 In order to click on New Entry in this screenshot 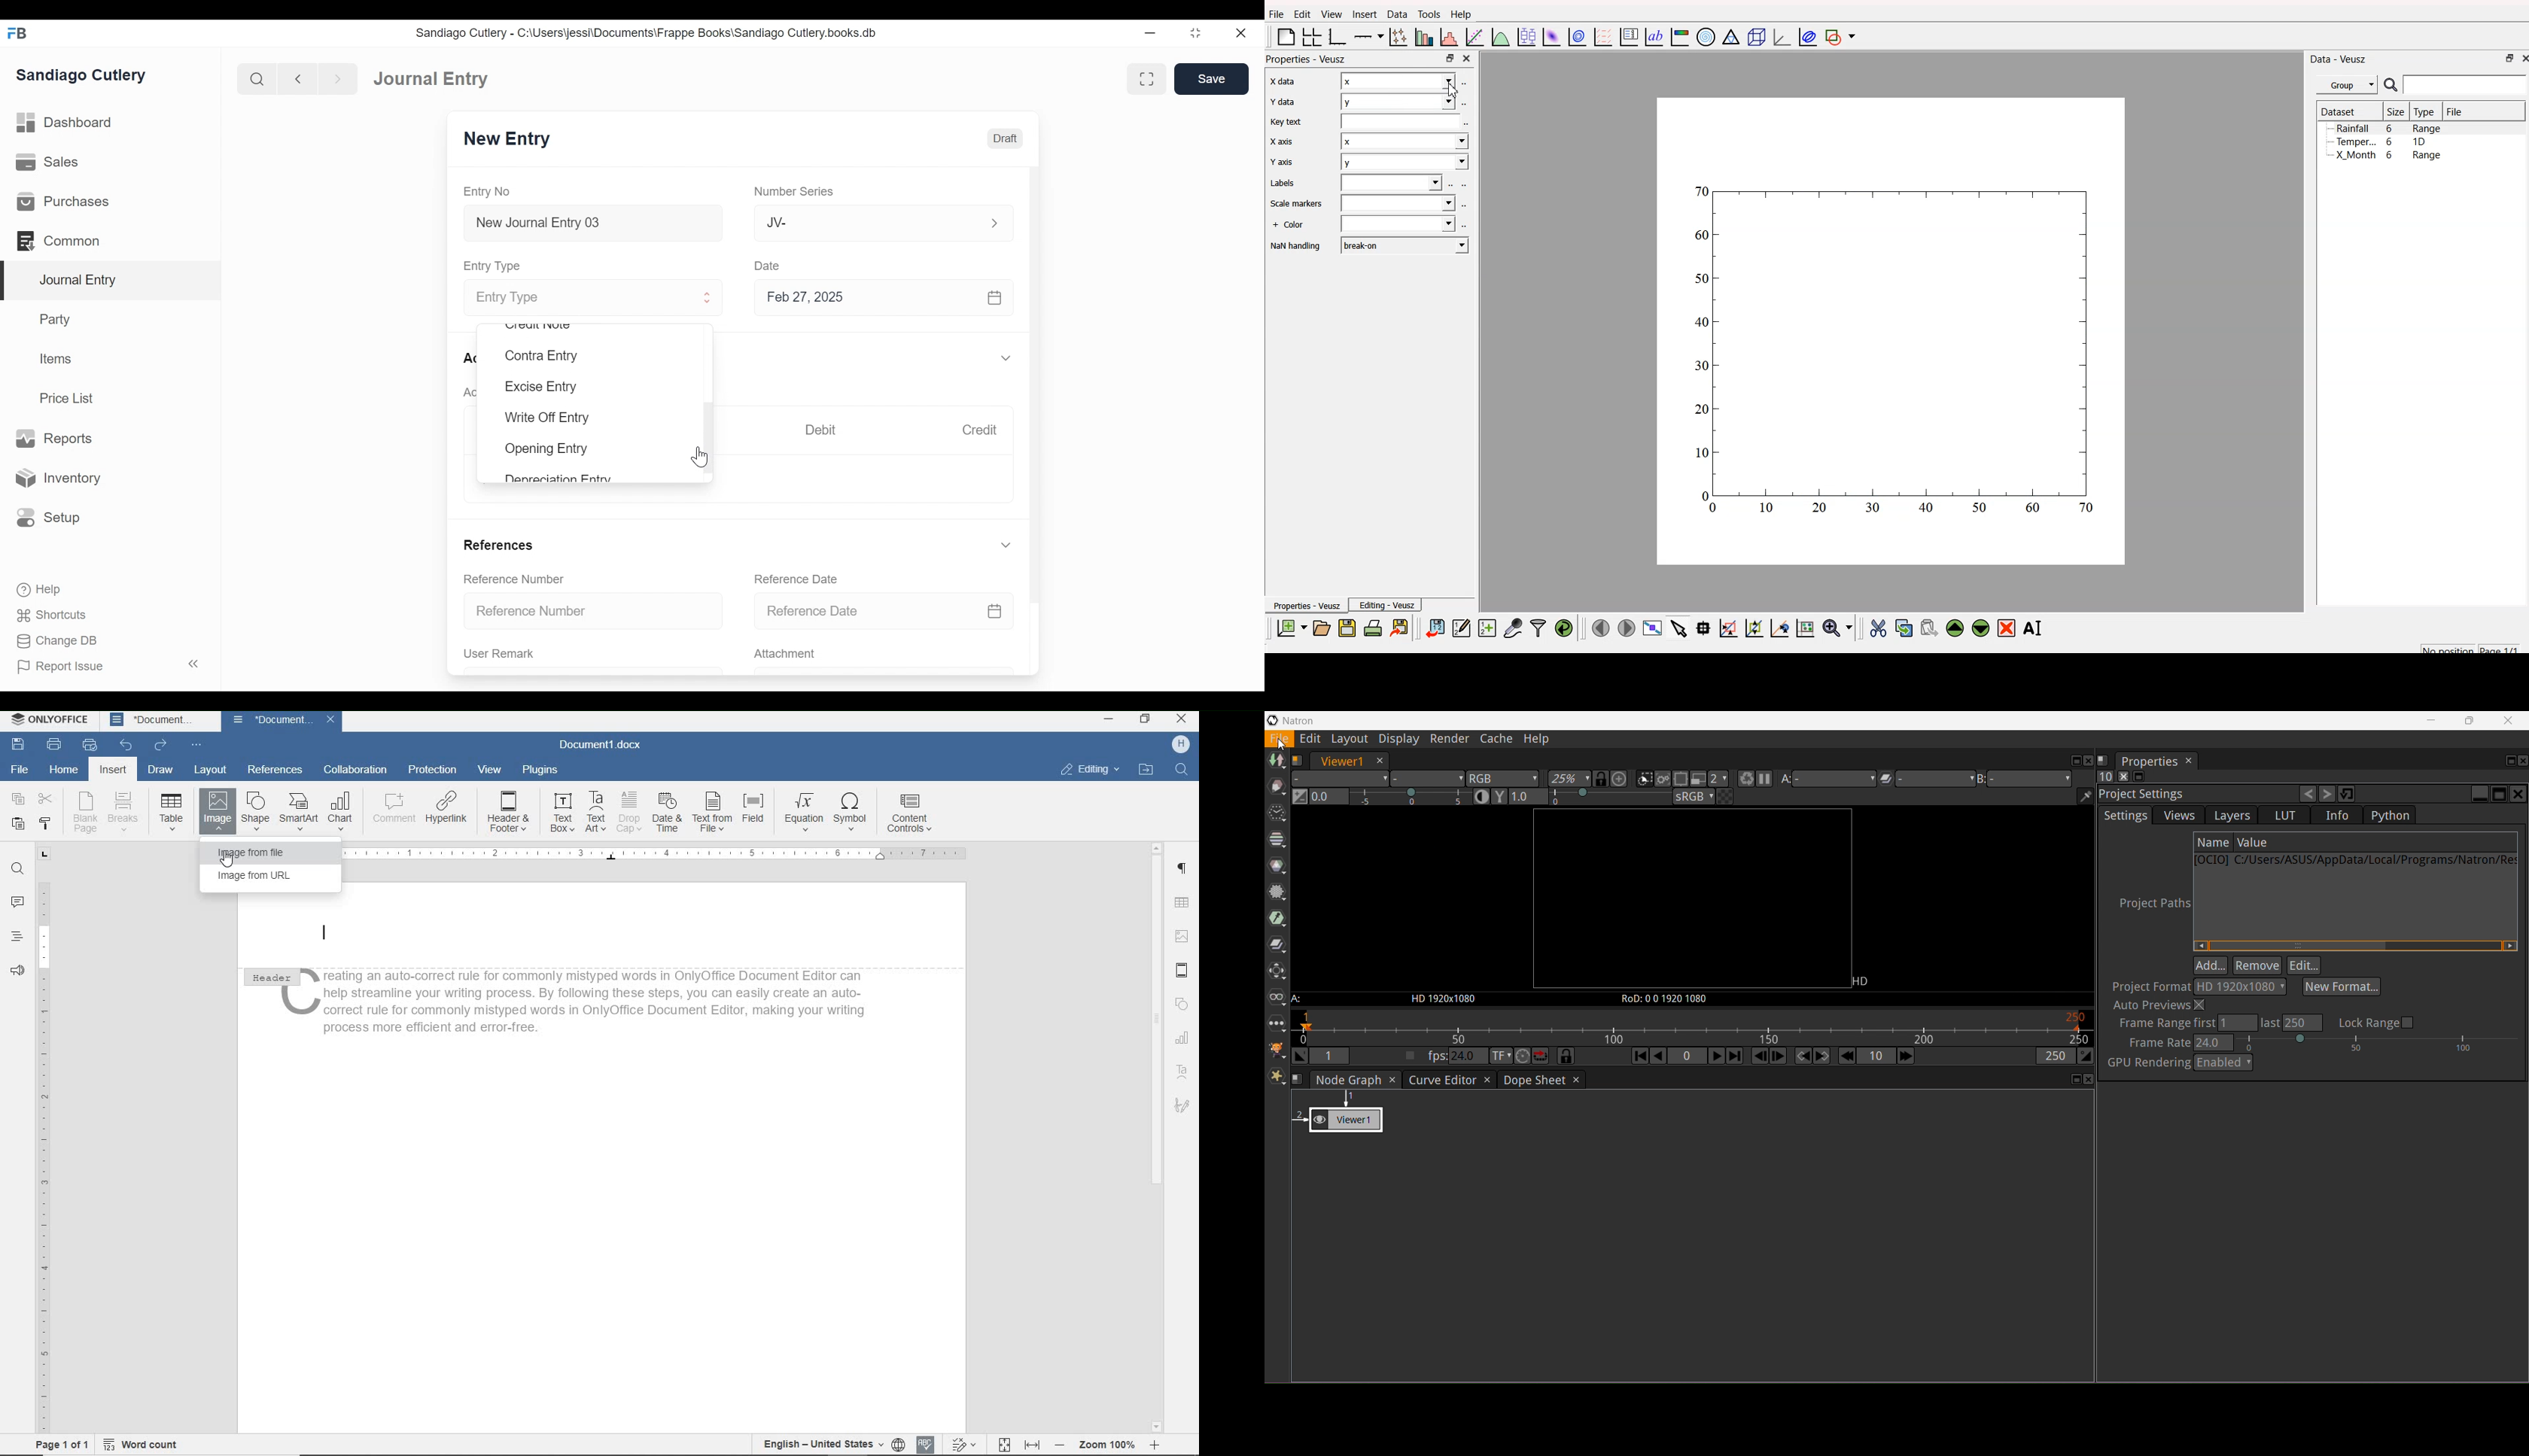, I will do `click(508, 140)`.